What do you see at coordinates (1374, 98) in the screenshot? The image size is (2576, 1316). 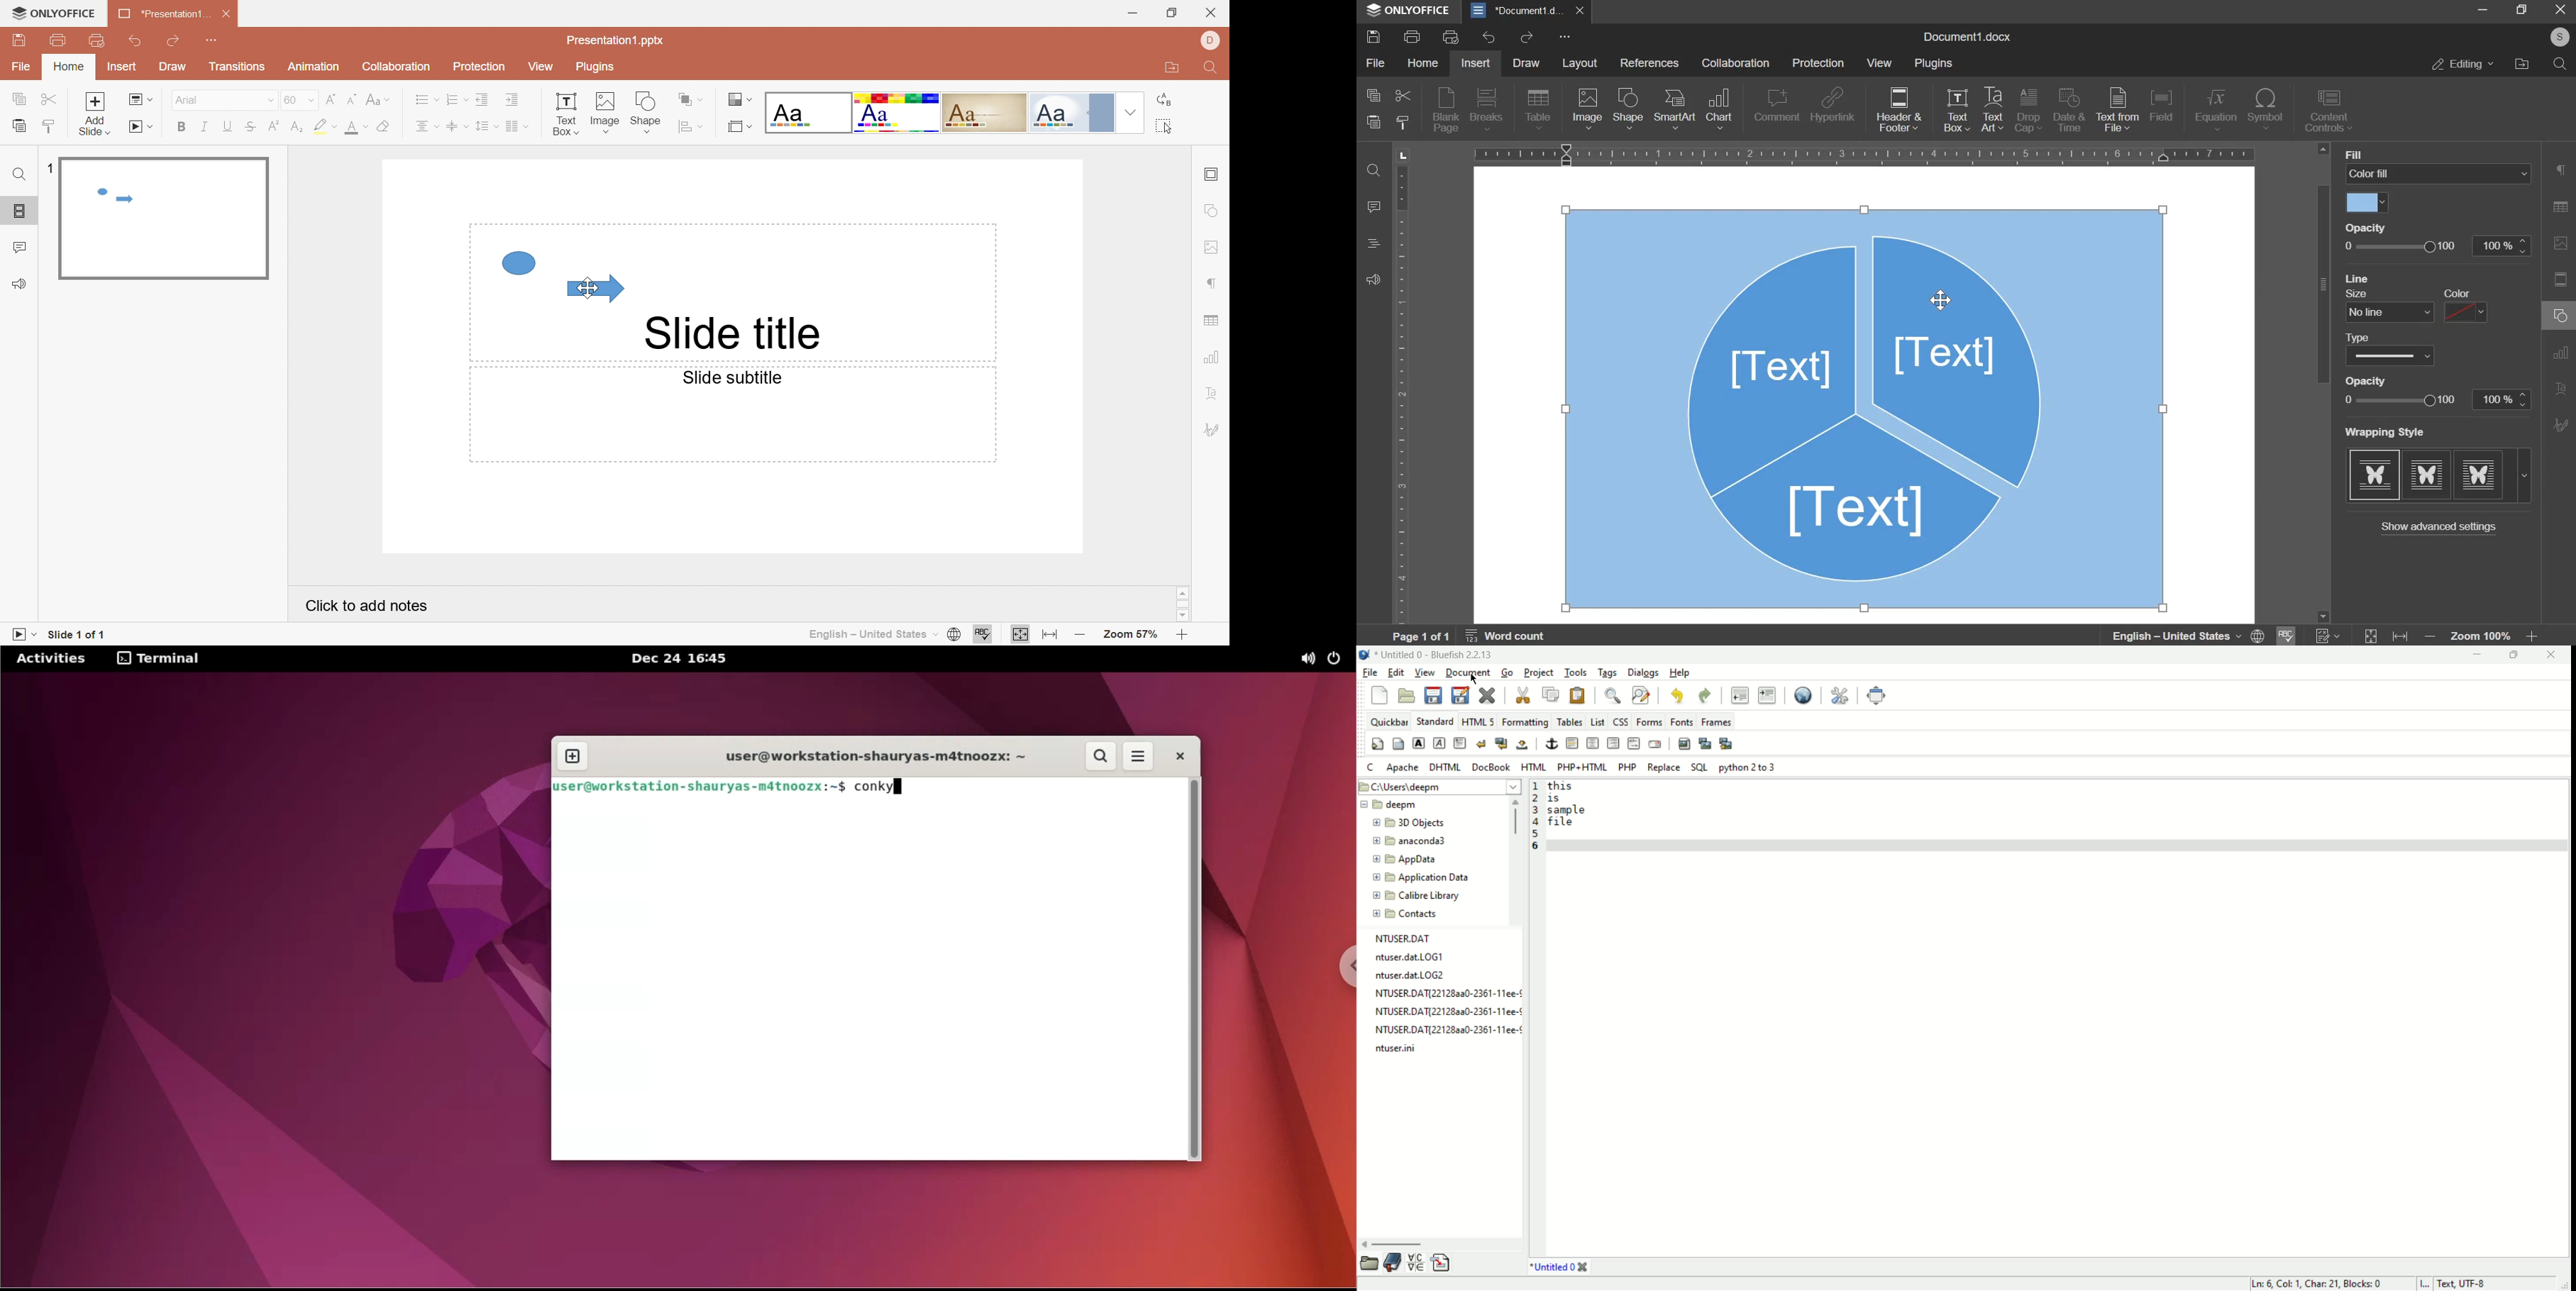 I see `copy` at bounding box center [1374, 98].